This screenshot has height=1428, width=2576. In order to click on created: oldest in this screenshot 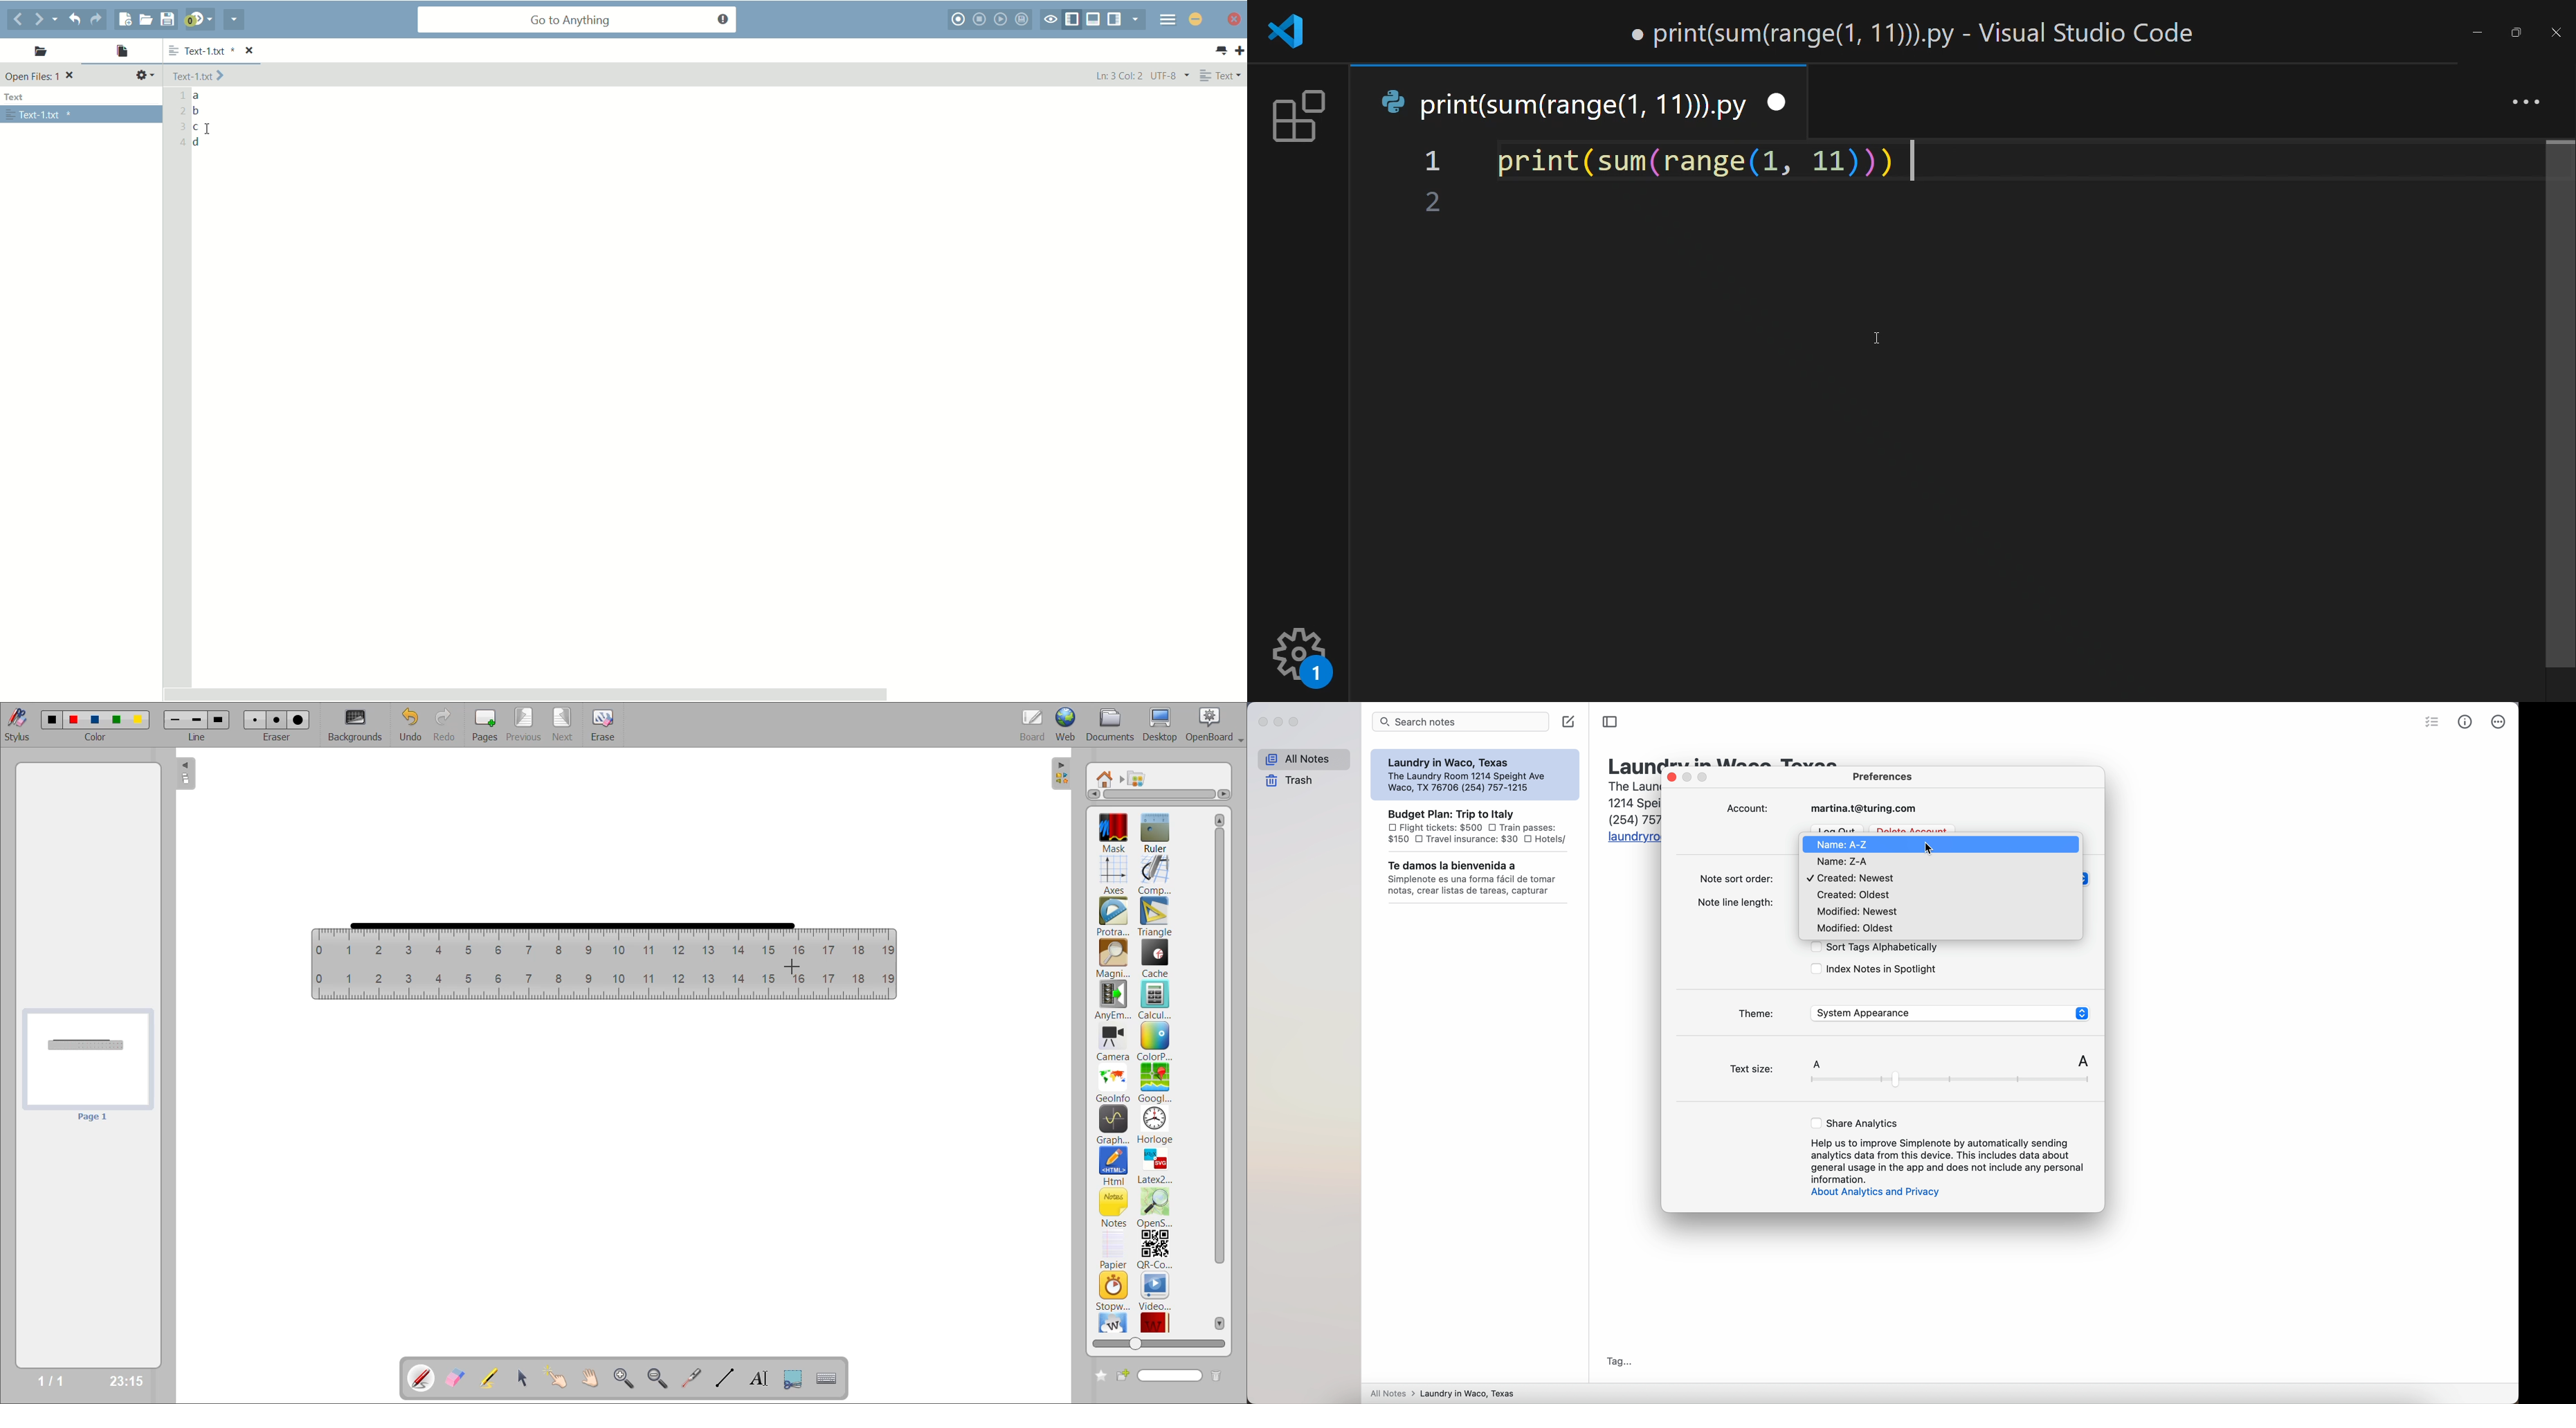, I will do `click(1857, 896)`.